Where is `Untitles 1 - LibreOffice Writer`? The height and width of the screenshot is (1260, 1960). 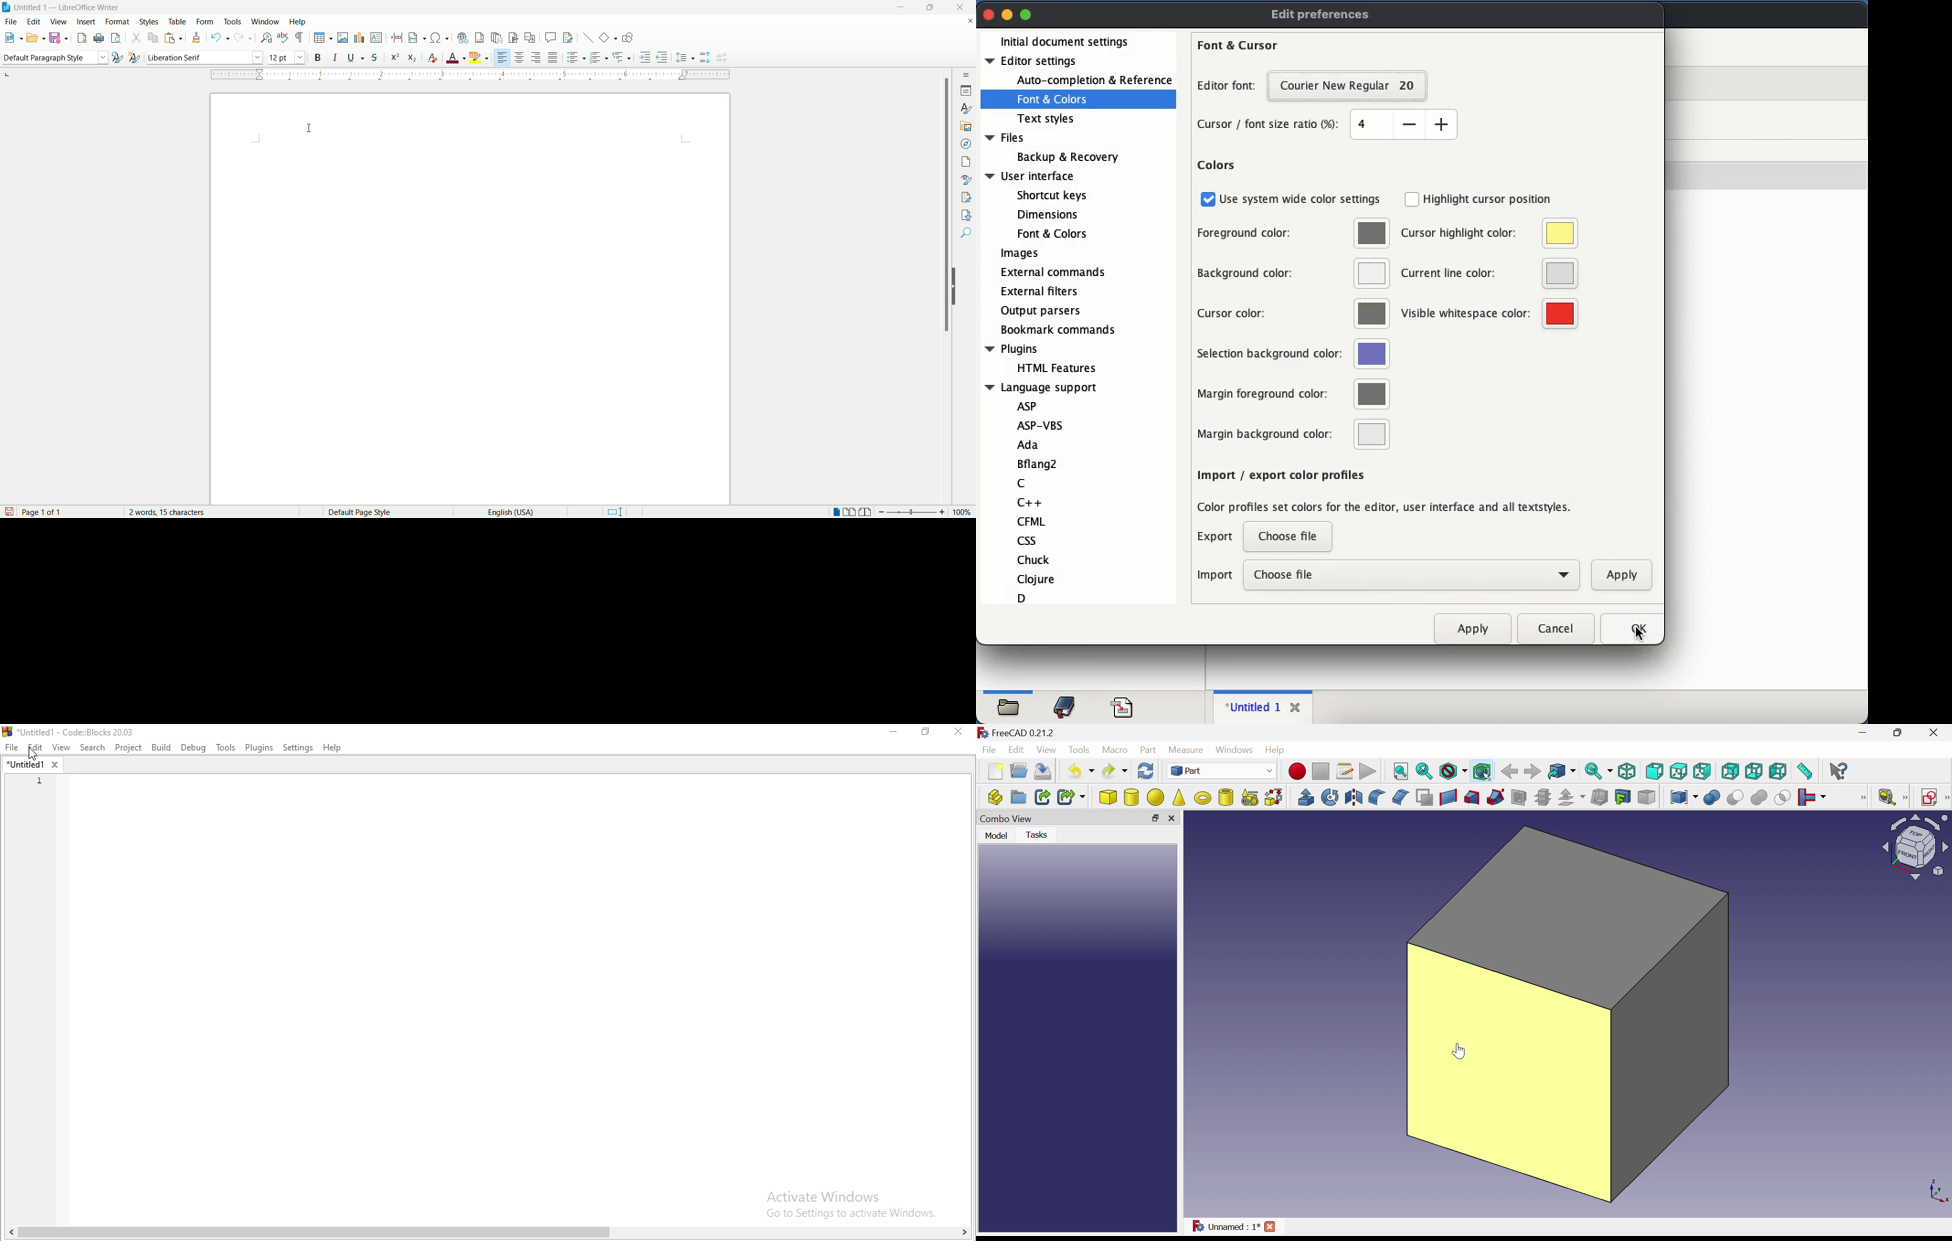
Untitles 1 - LibreOffice Writer is located at coordinates (69, 6).